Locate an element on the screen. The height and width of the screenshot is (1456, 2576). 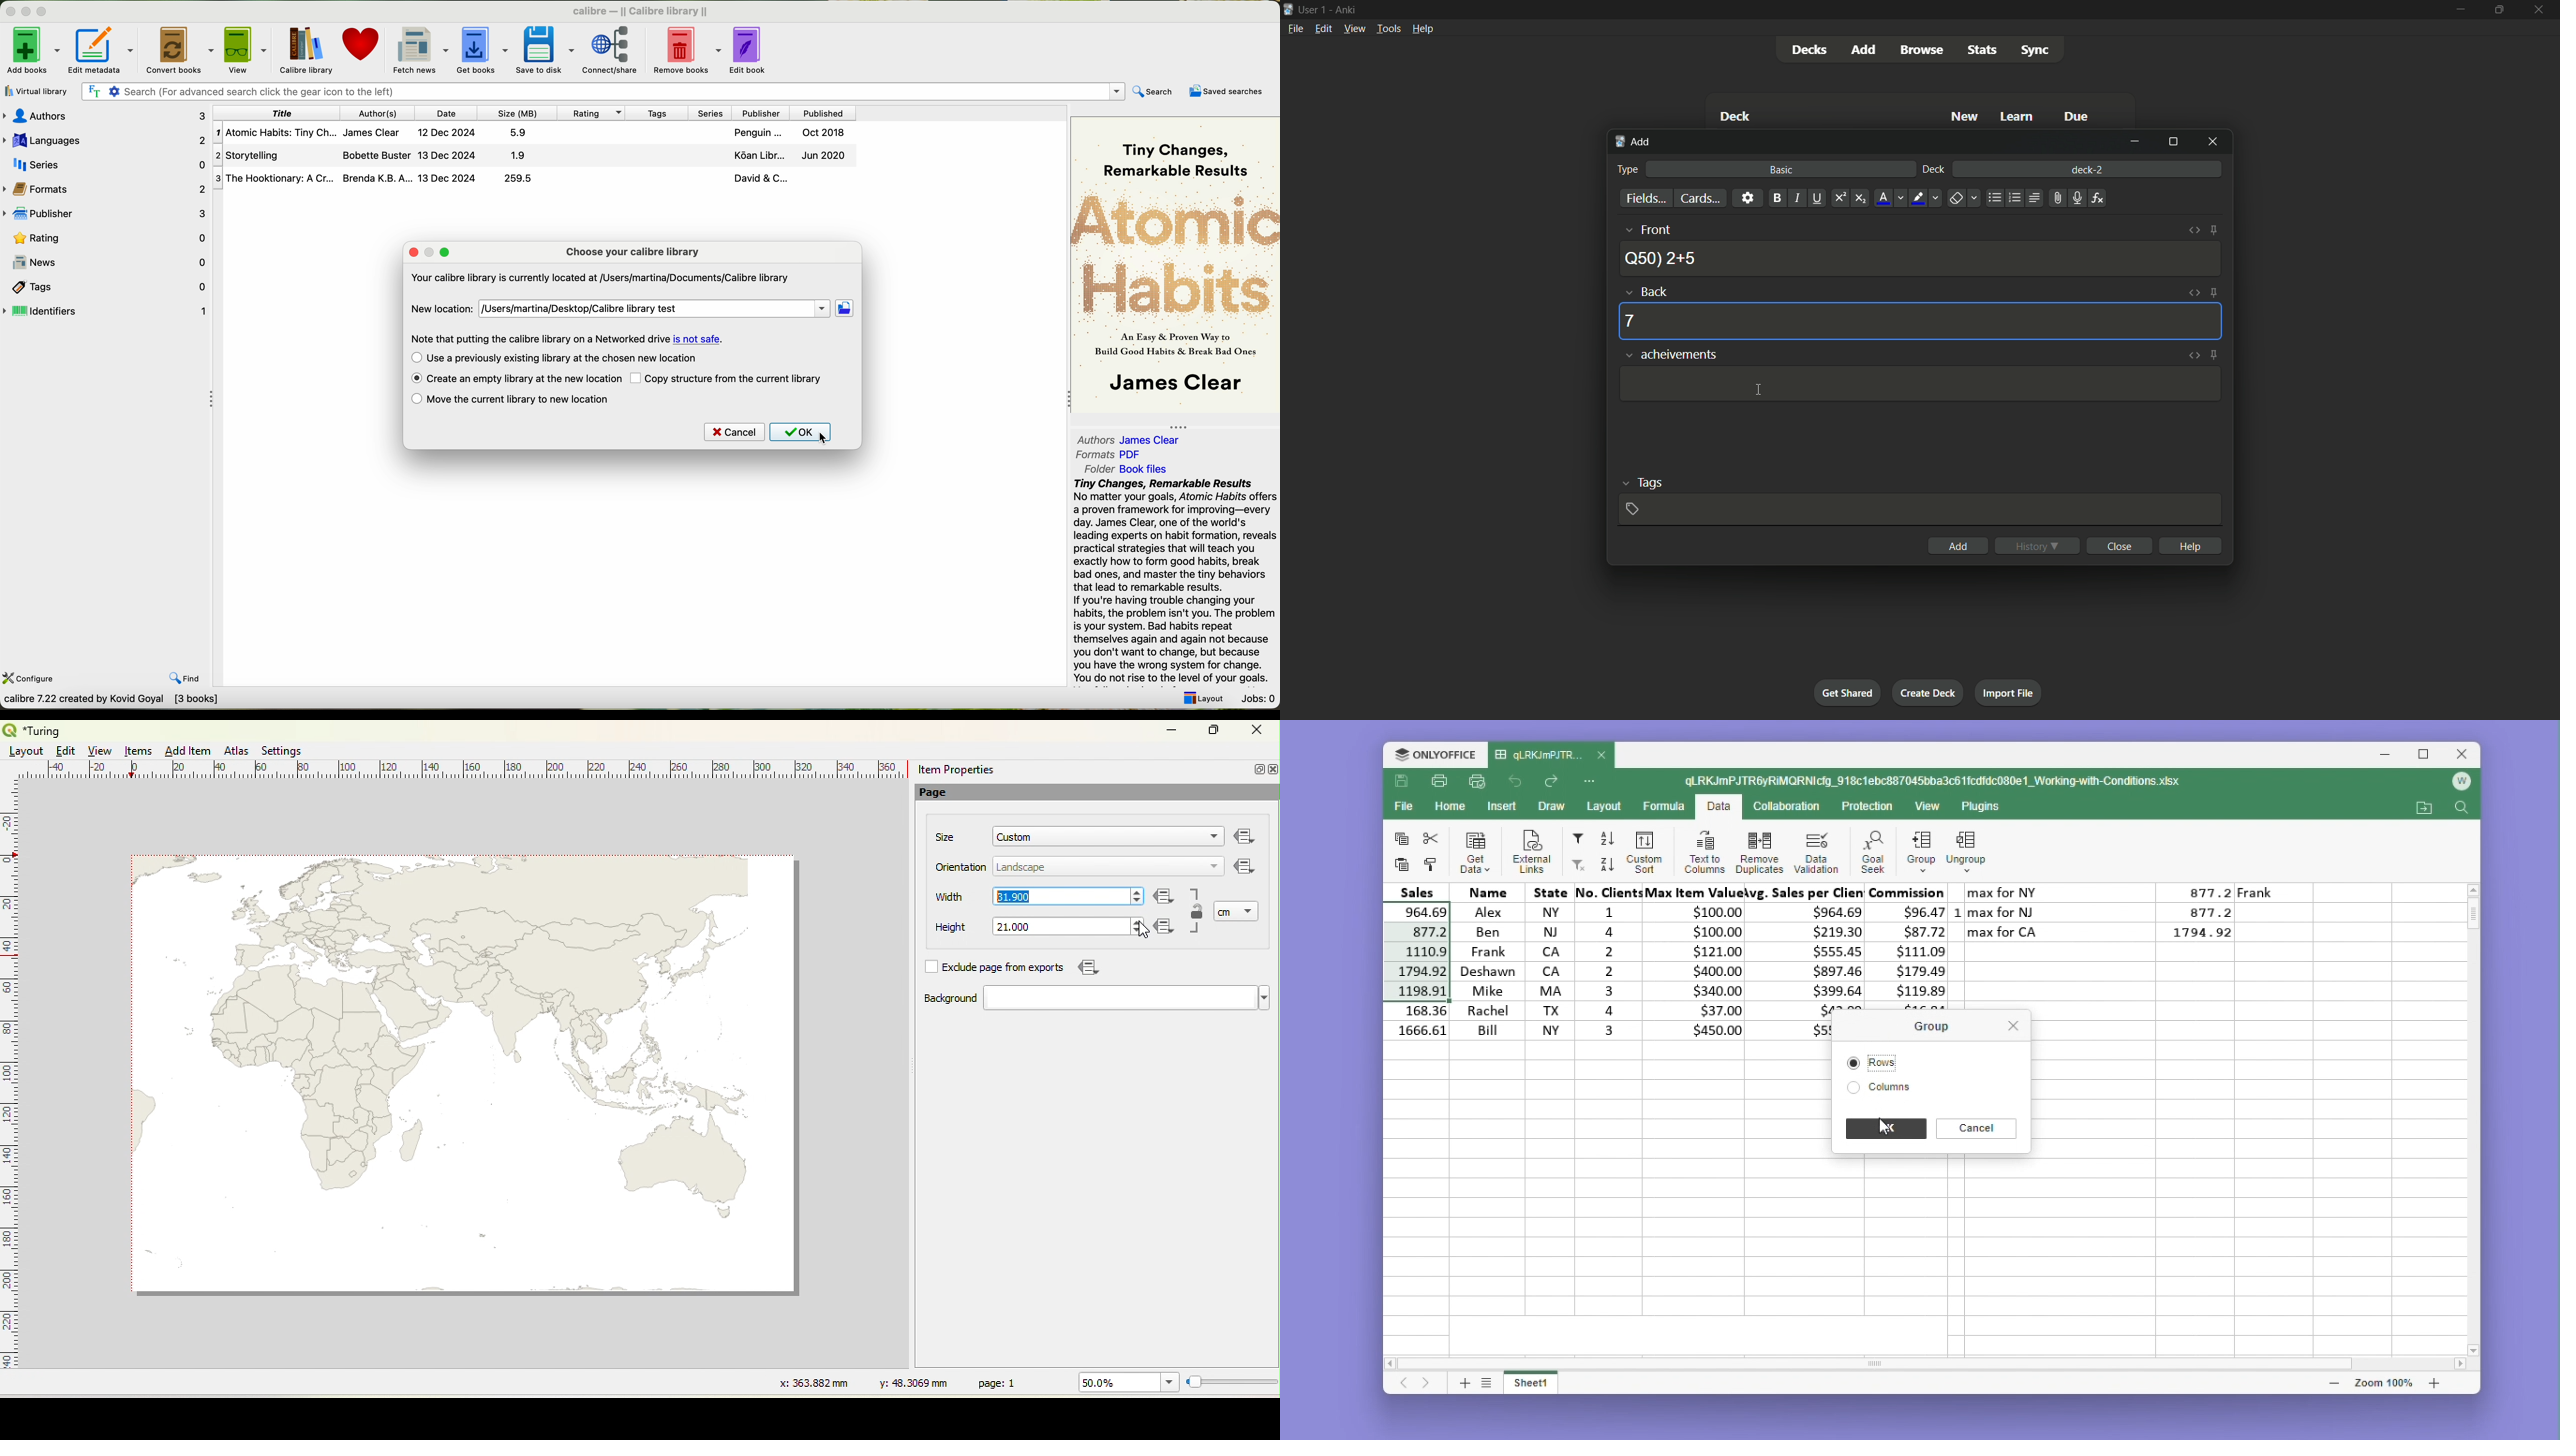
toggle html editor is located at coordinates (2192, 293).